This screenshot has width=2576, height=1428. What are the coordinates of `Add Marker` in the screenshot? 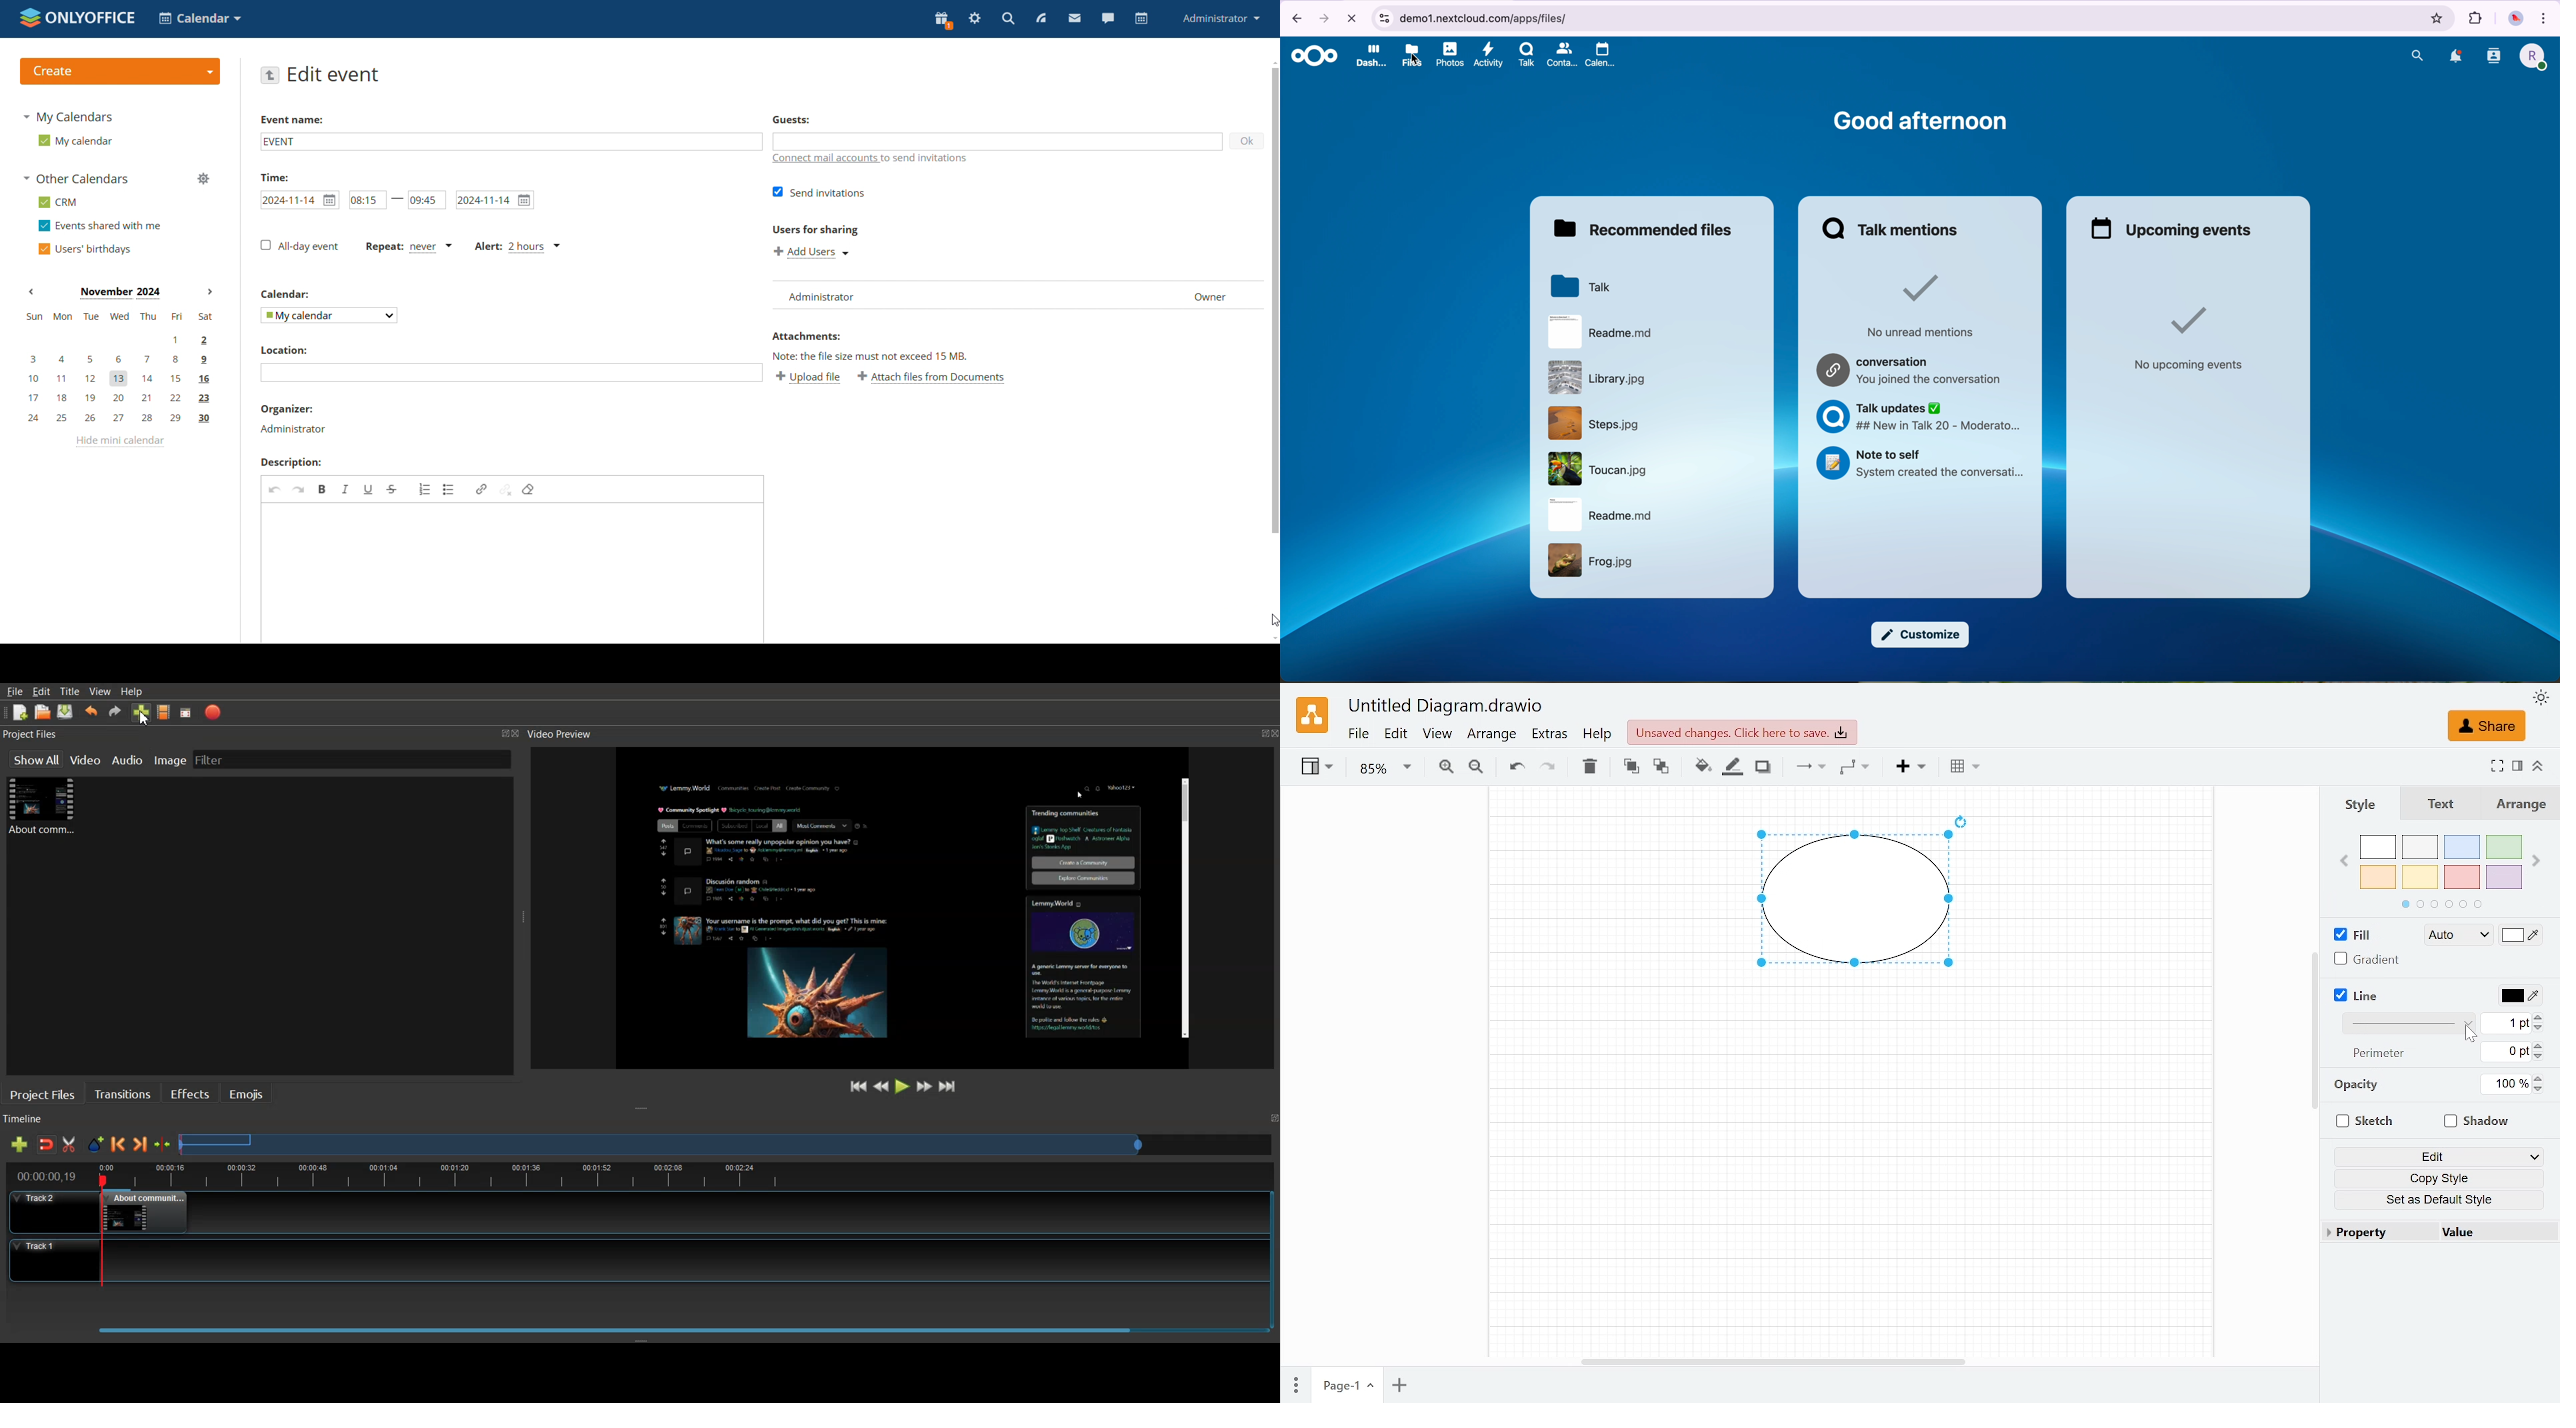 It's located at (95, 1144).